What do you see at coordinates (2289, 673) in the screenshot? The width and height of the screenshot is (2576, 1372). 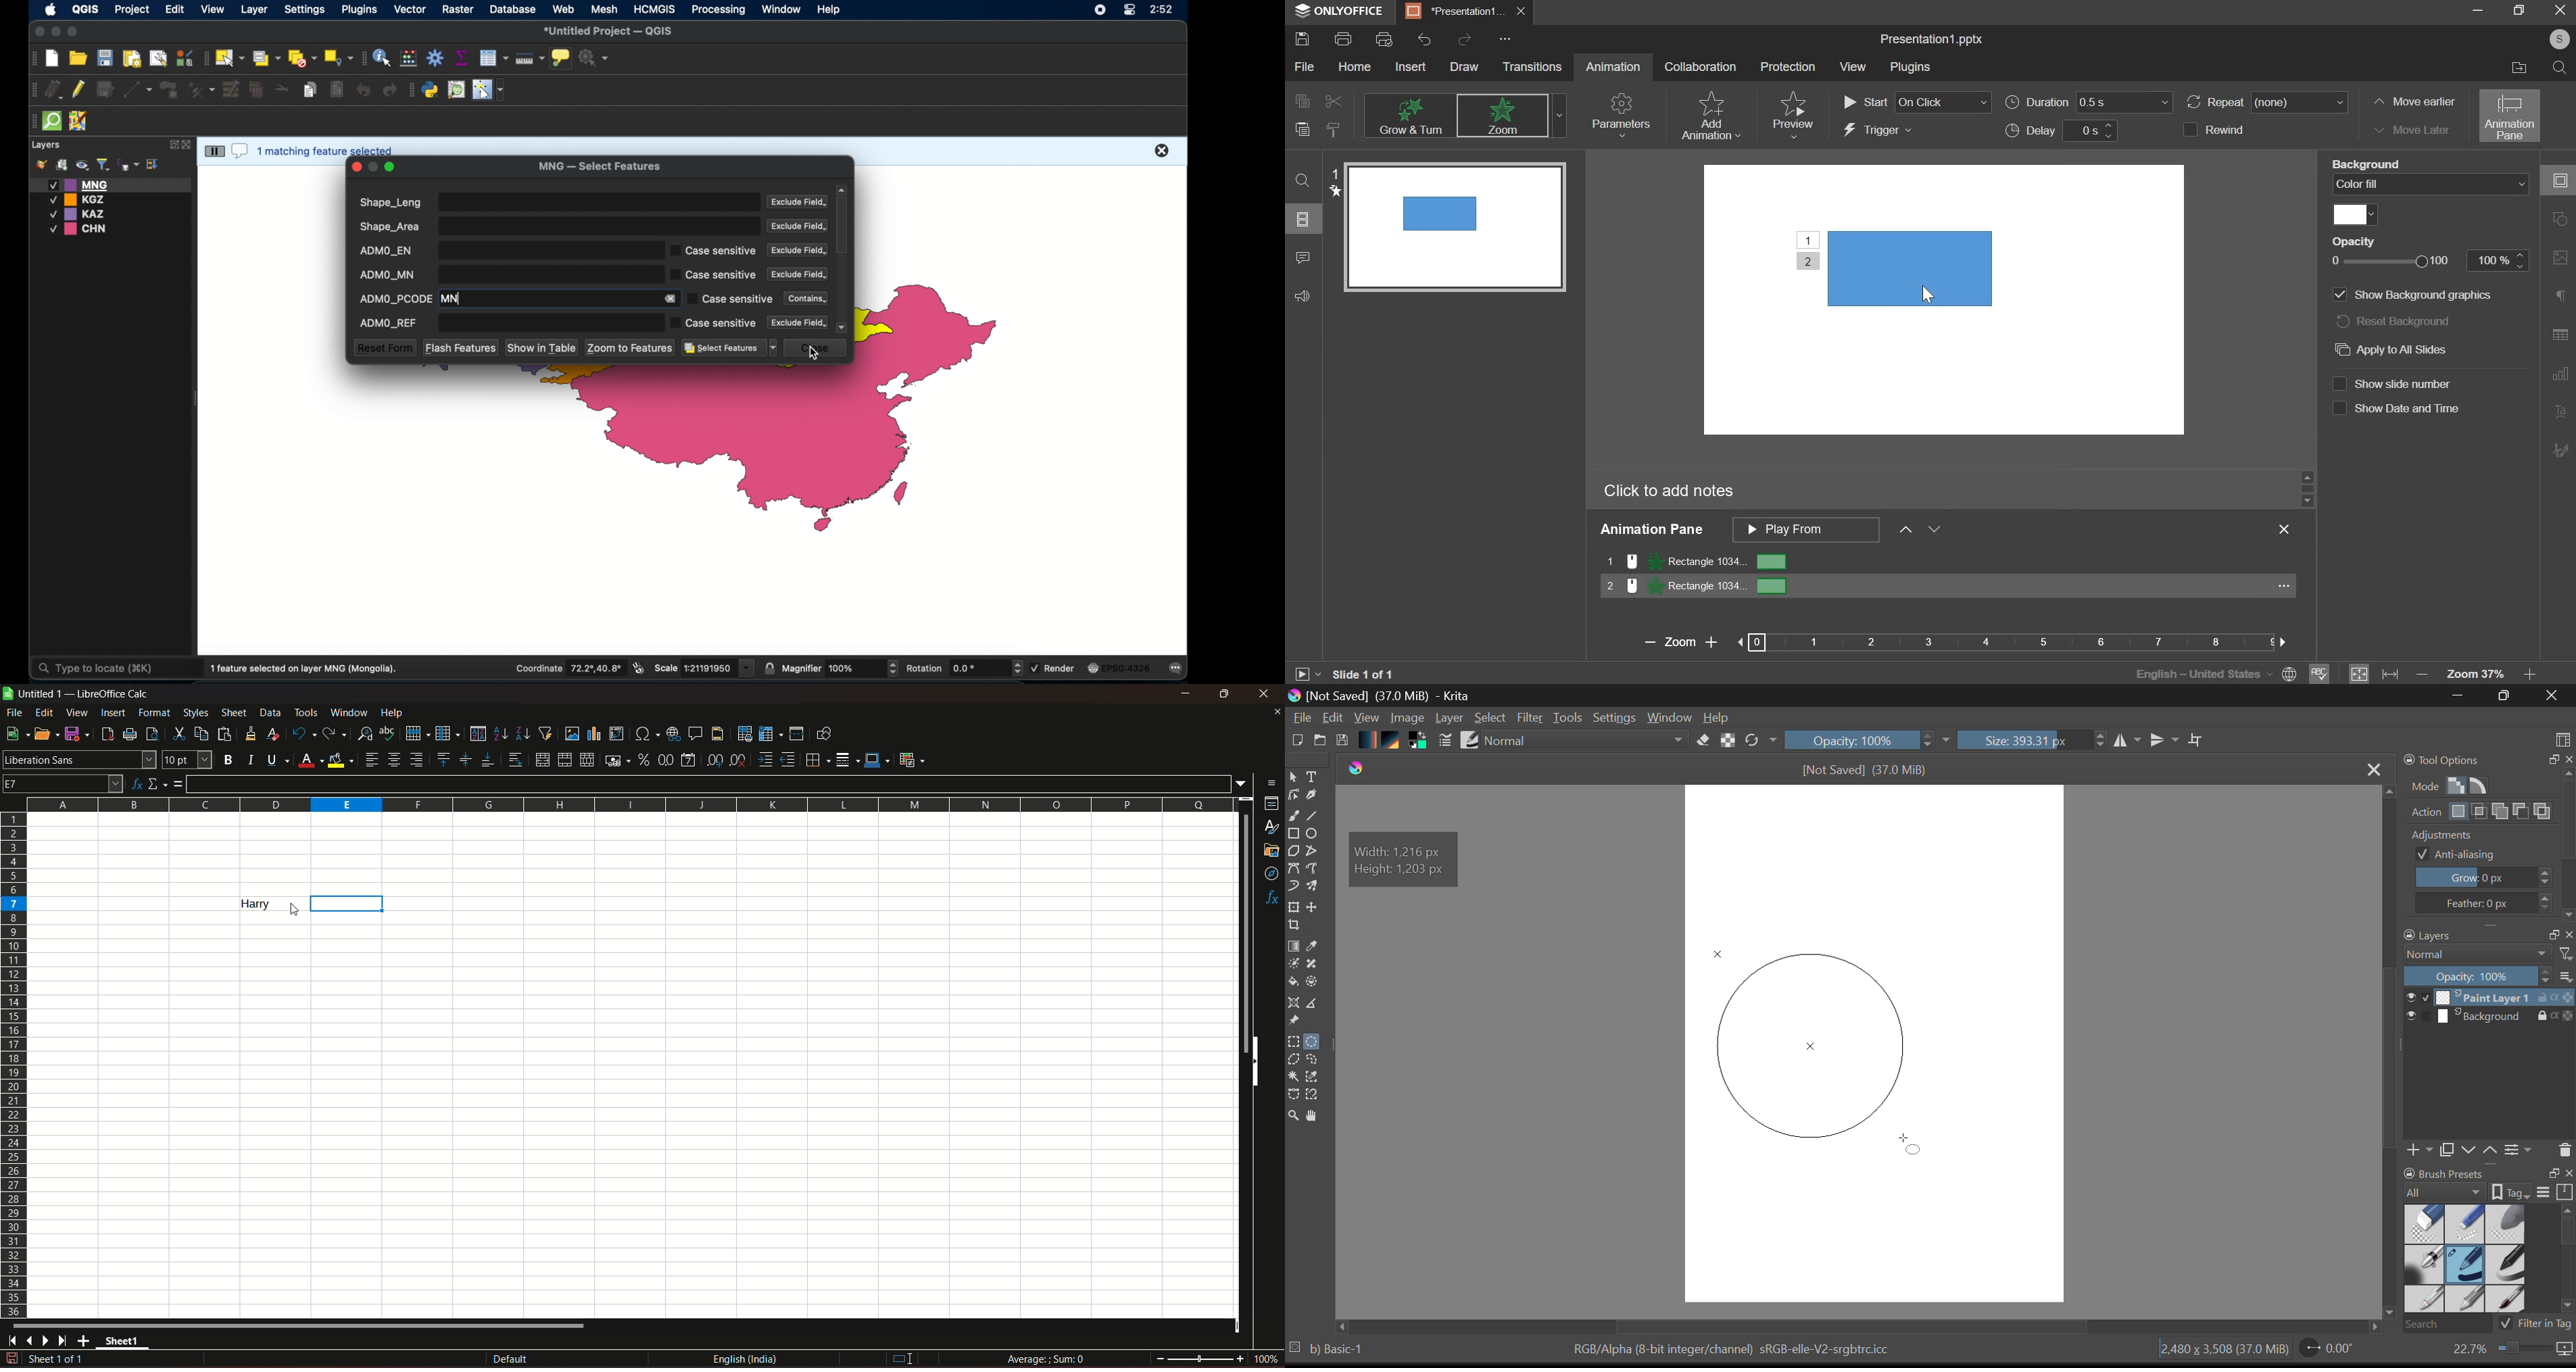 I see `Language` at bounding box center [2289, 673].